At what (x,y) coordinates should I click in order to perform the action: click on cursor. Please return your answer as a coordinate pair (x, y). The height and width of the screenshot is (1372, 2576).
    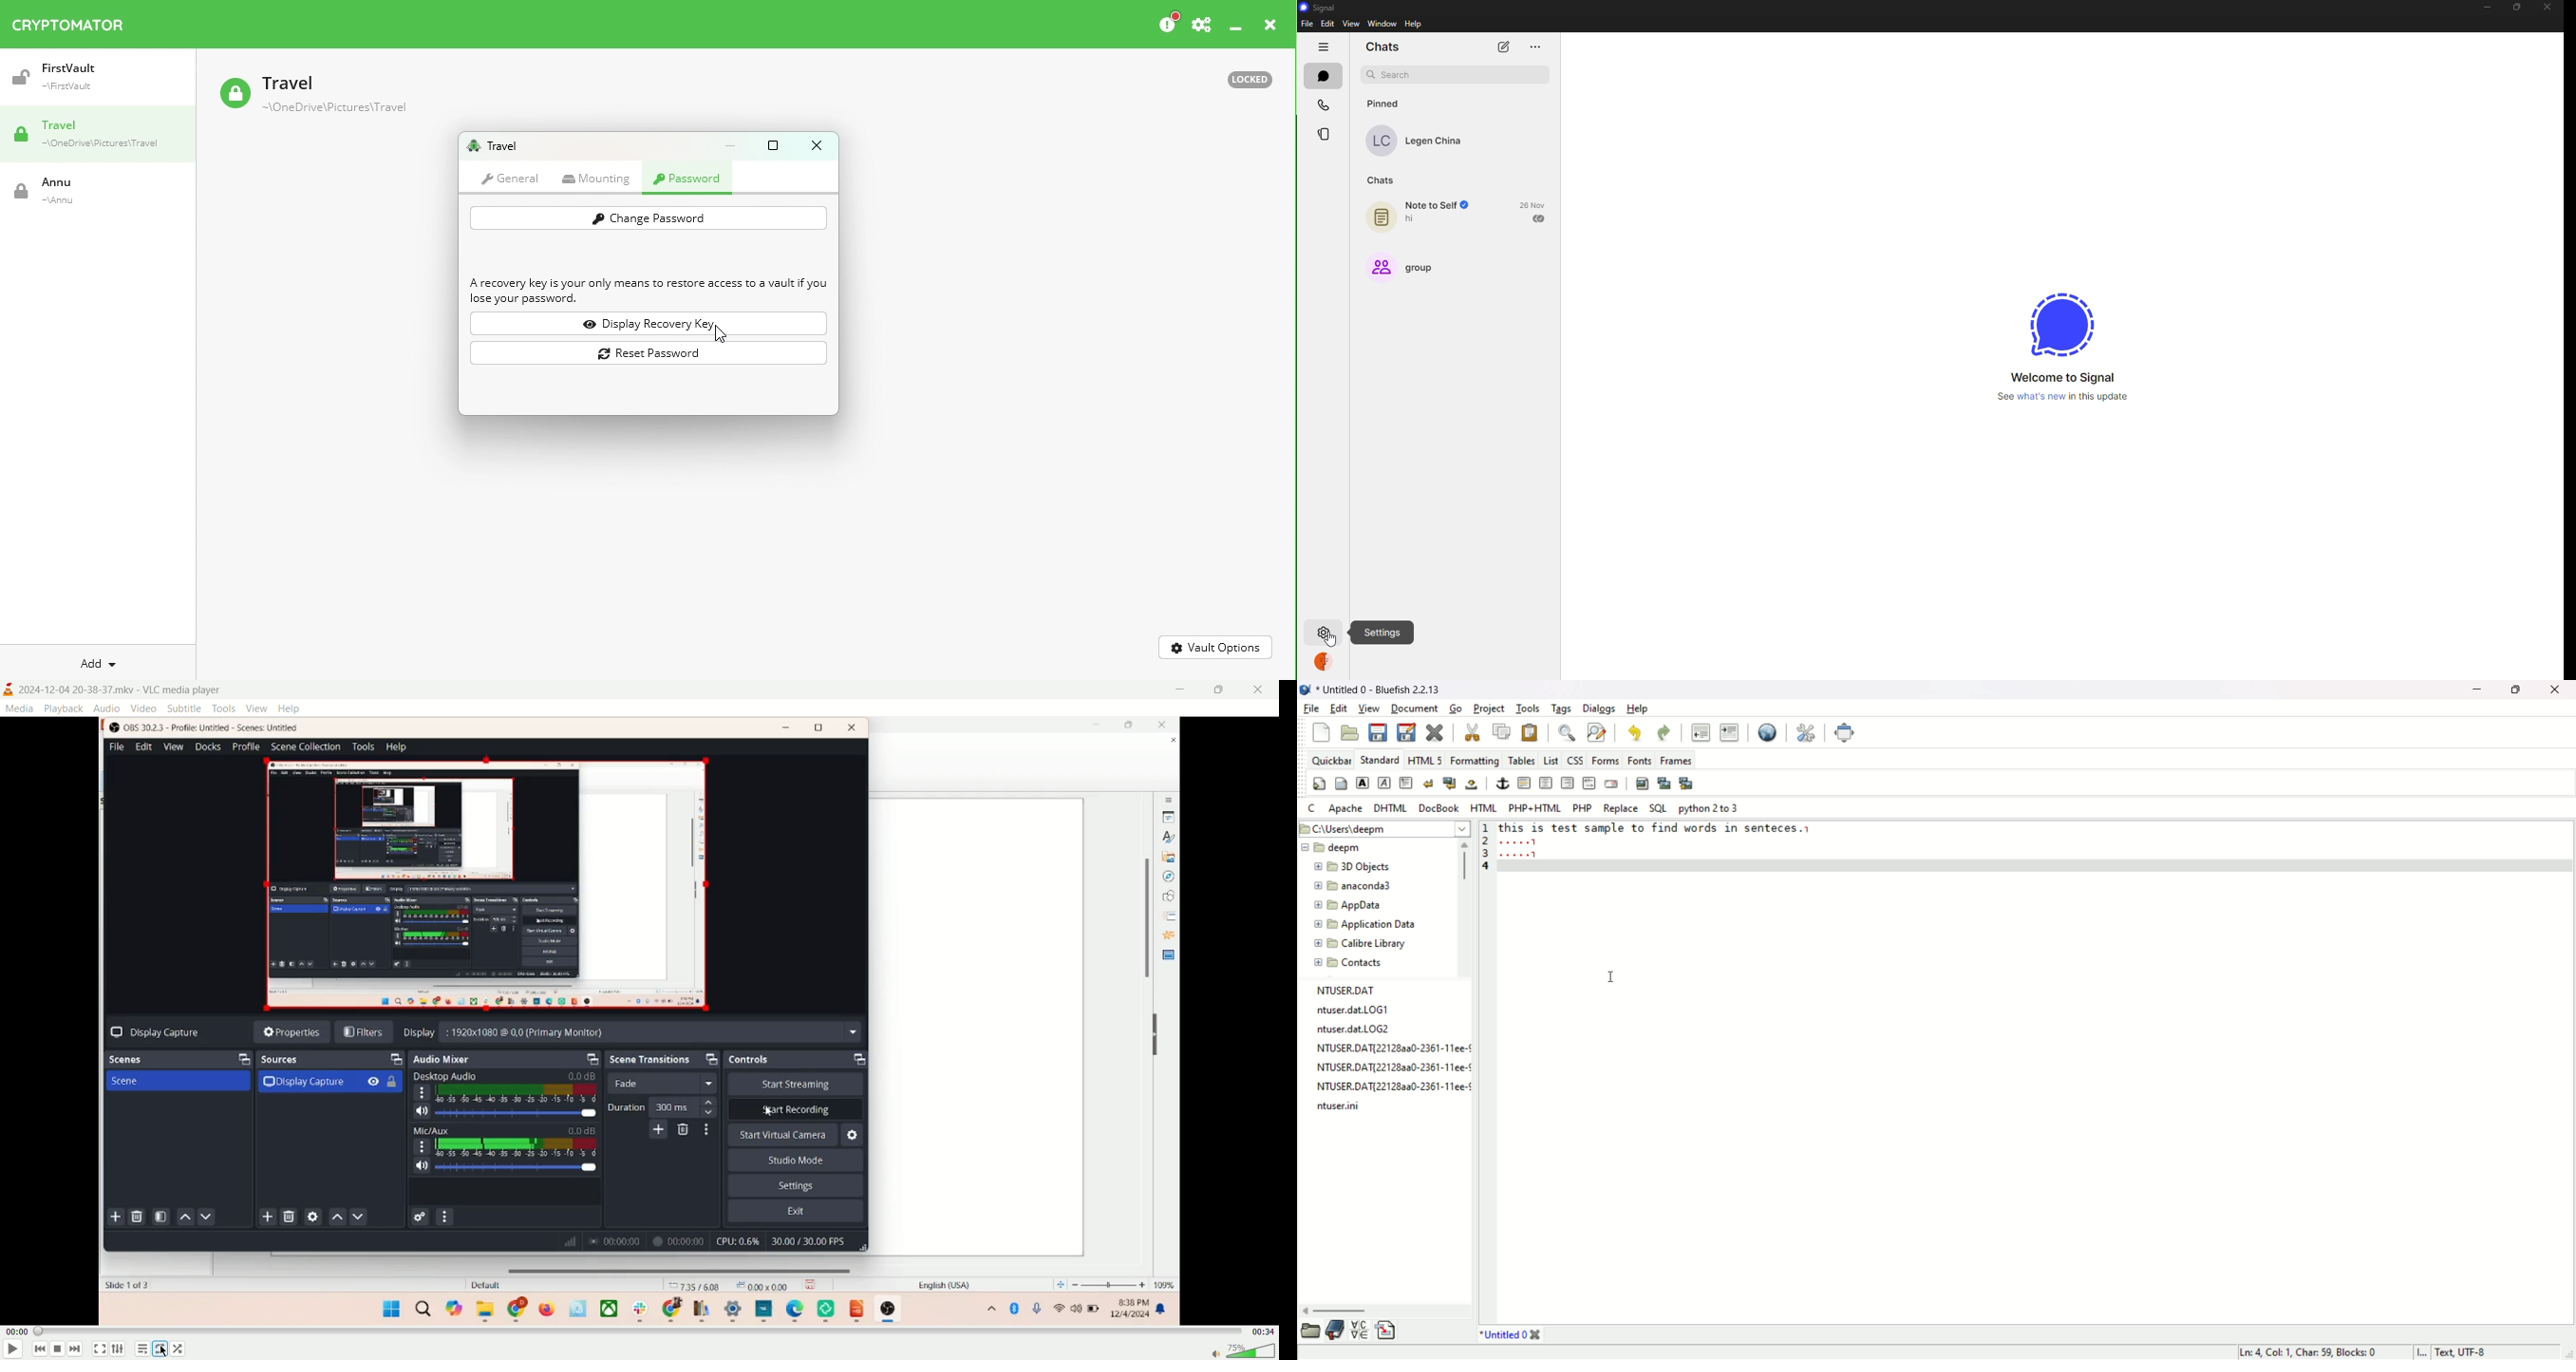
    Looking at the image, I should click on (1331, 638).